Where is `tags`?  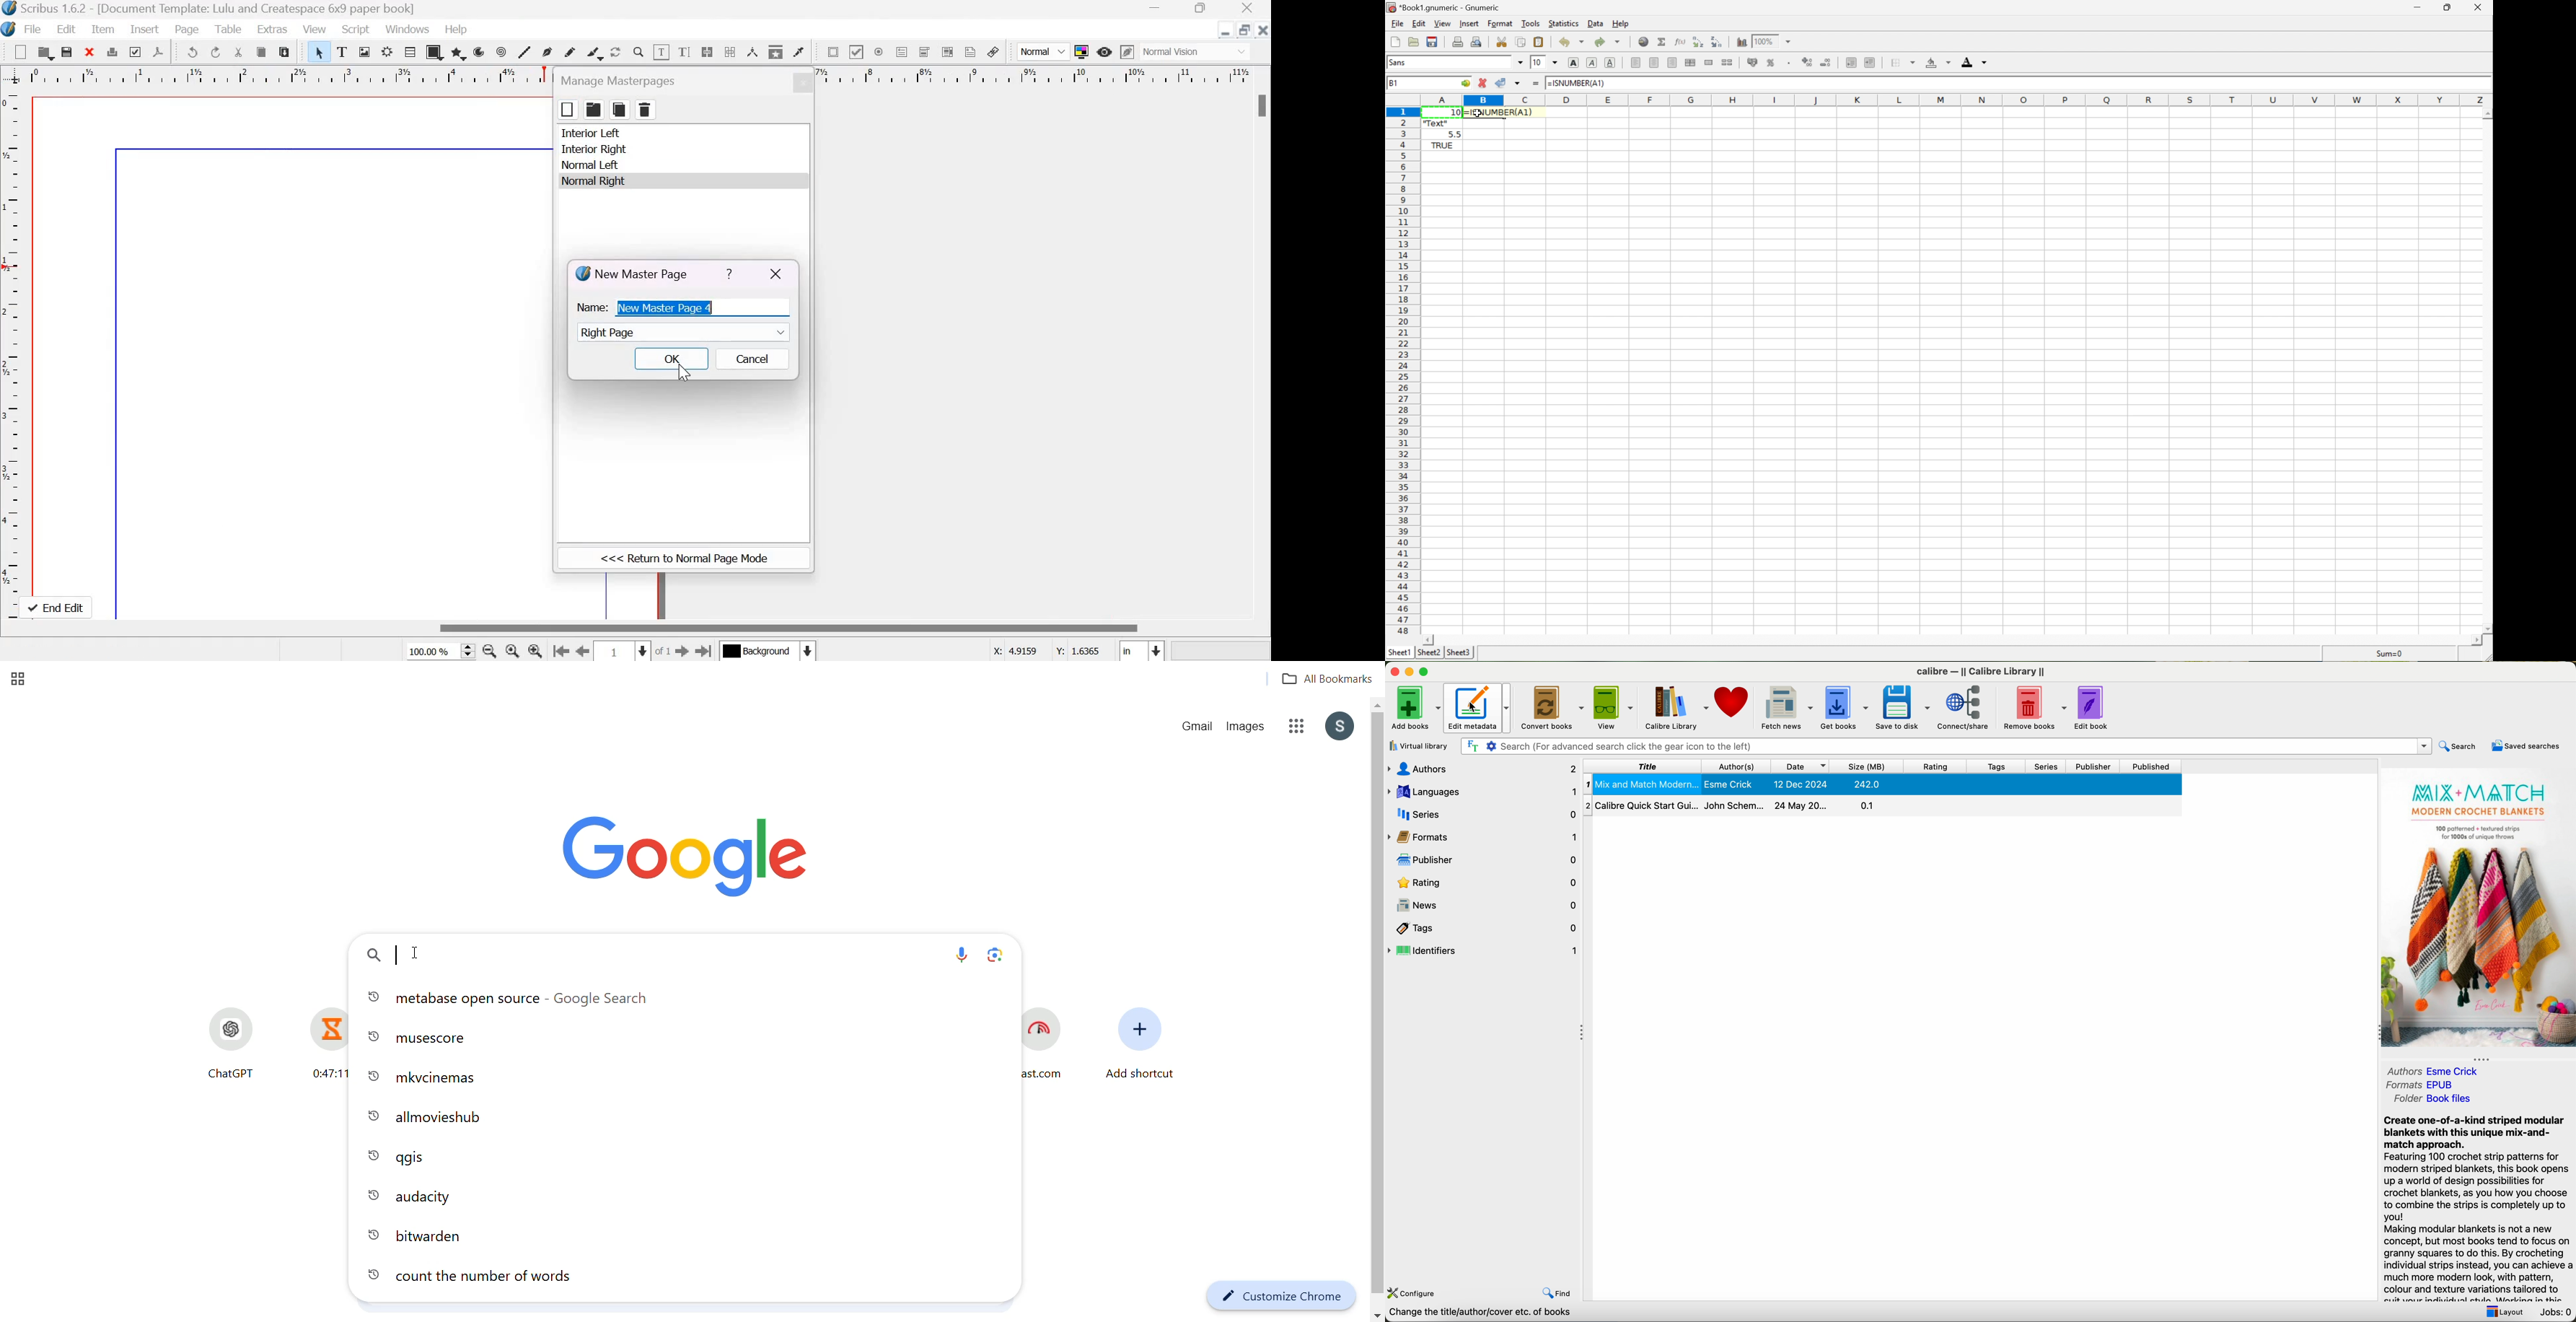
tags is located at coordinates (1995, 767).